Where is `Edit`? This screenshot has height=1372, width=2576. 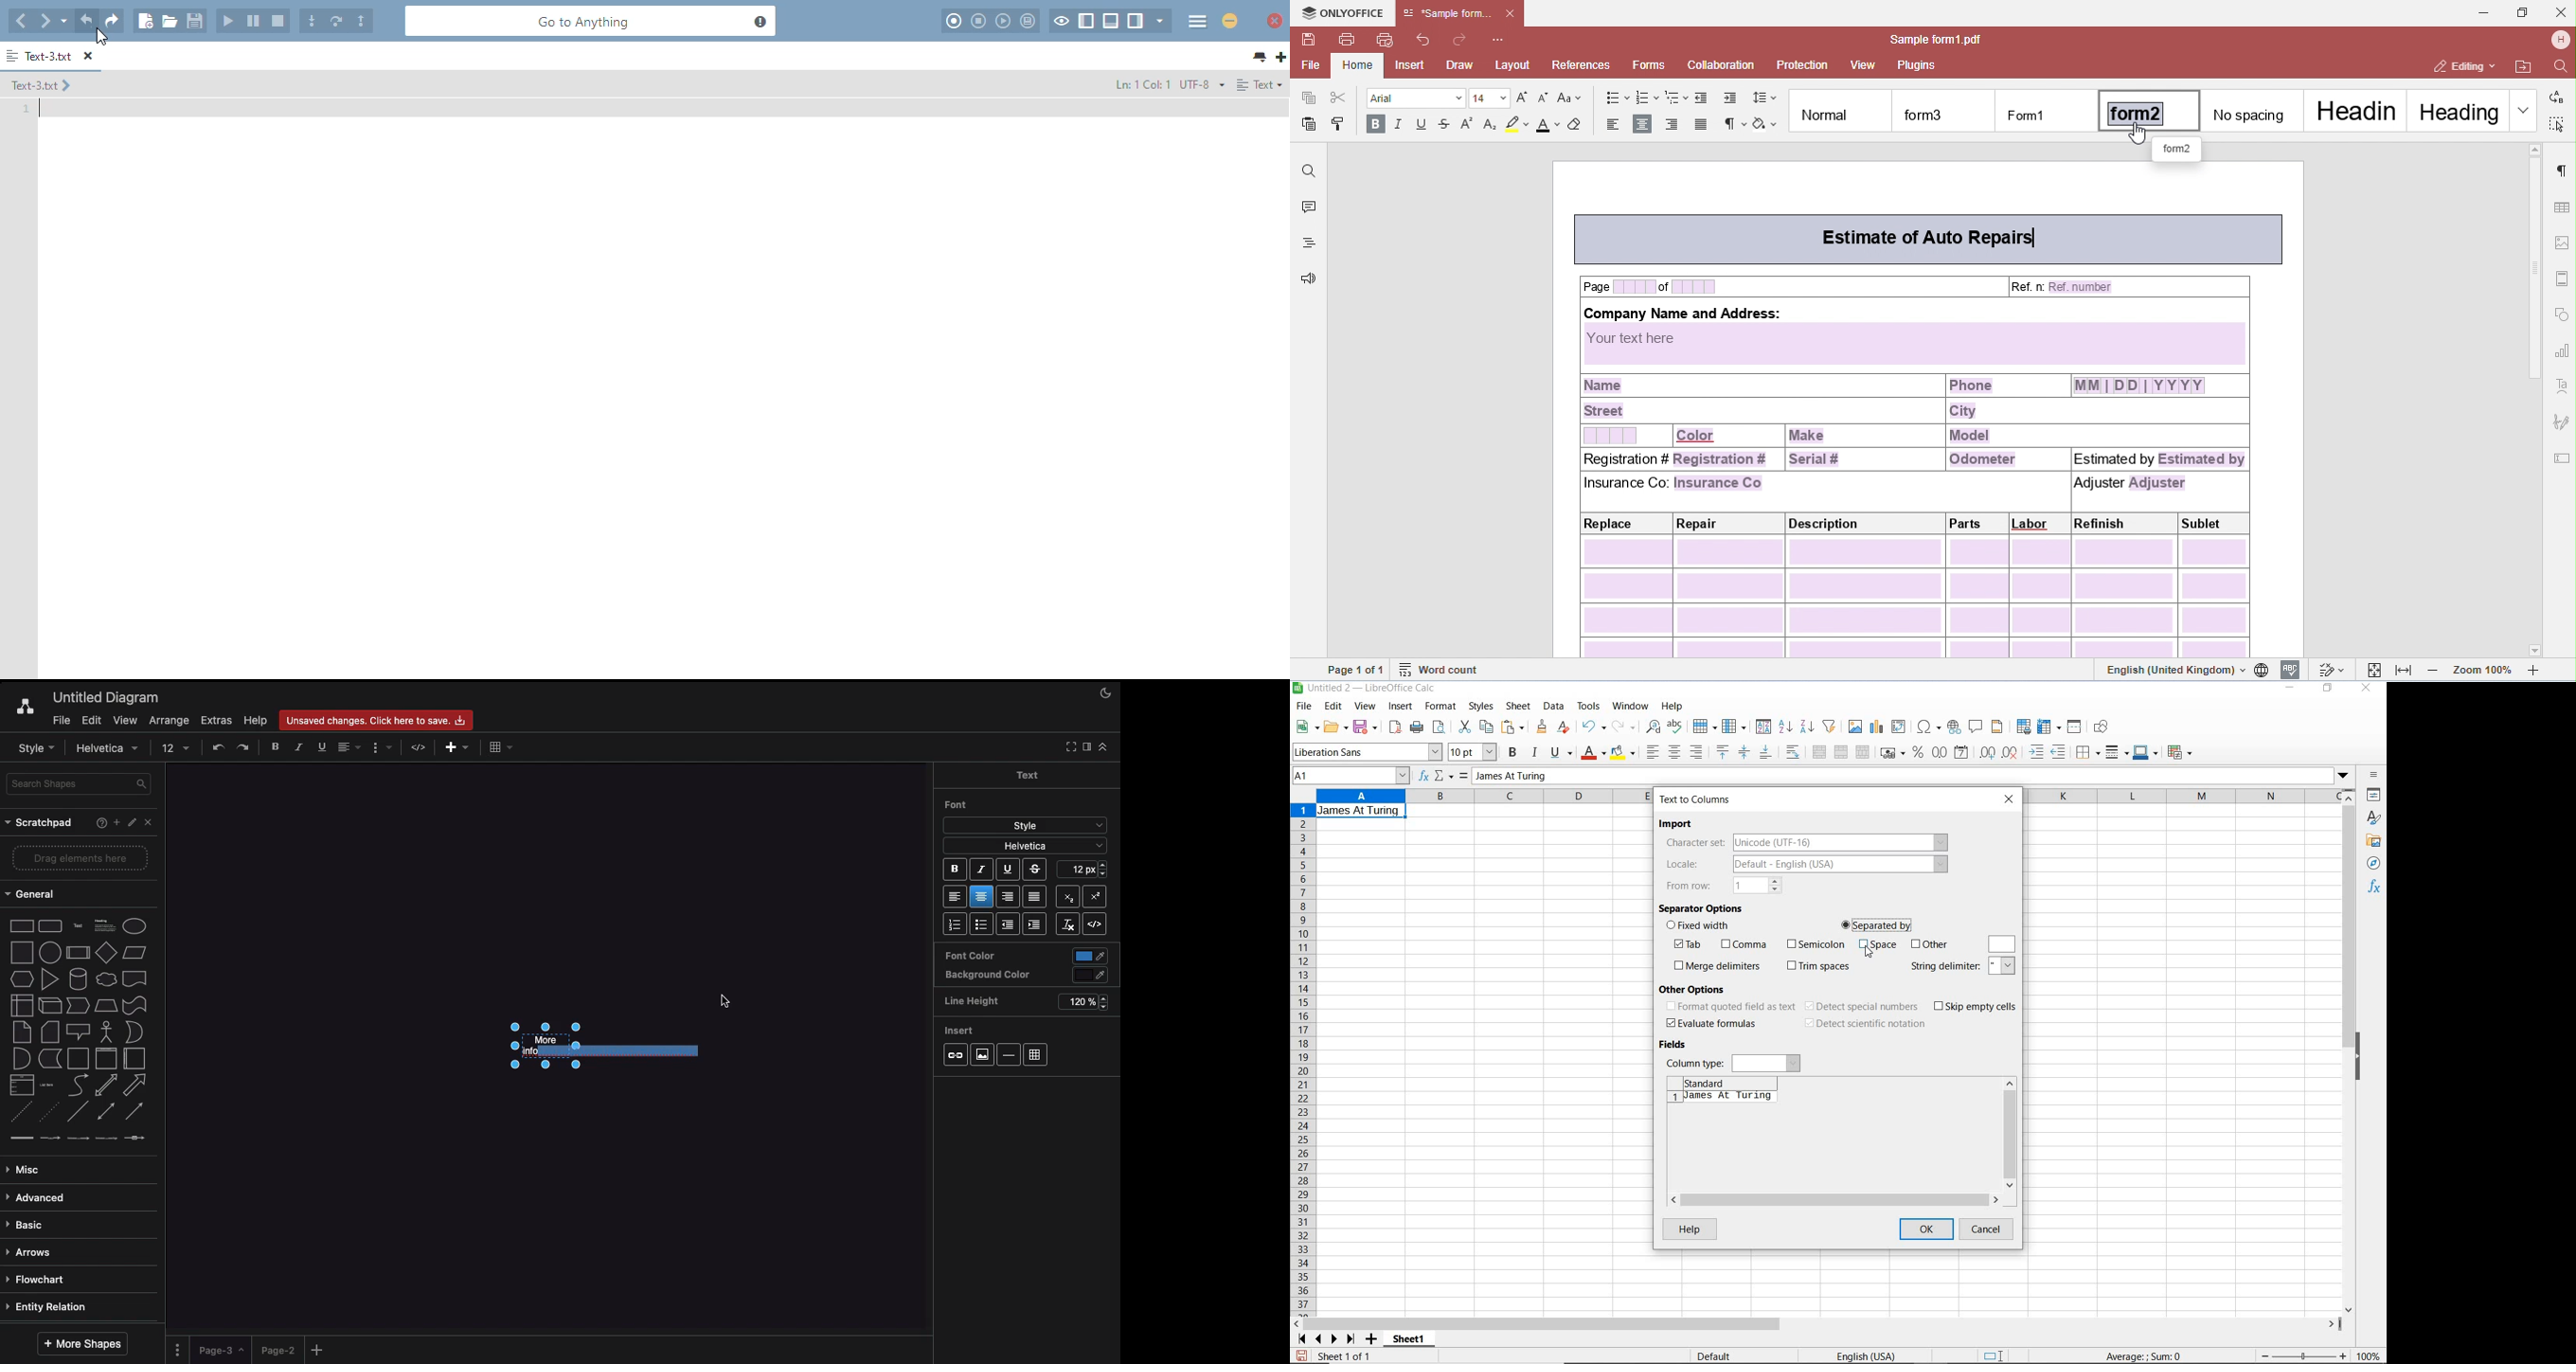 Edit is located at coordinates (133, 823).